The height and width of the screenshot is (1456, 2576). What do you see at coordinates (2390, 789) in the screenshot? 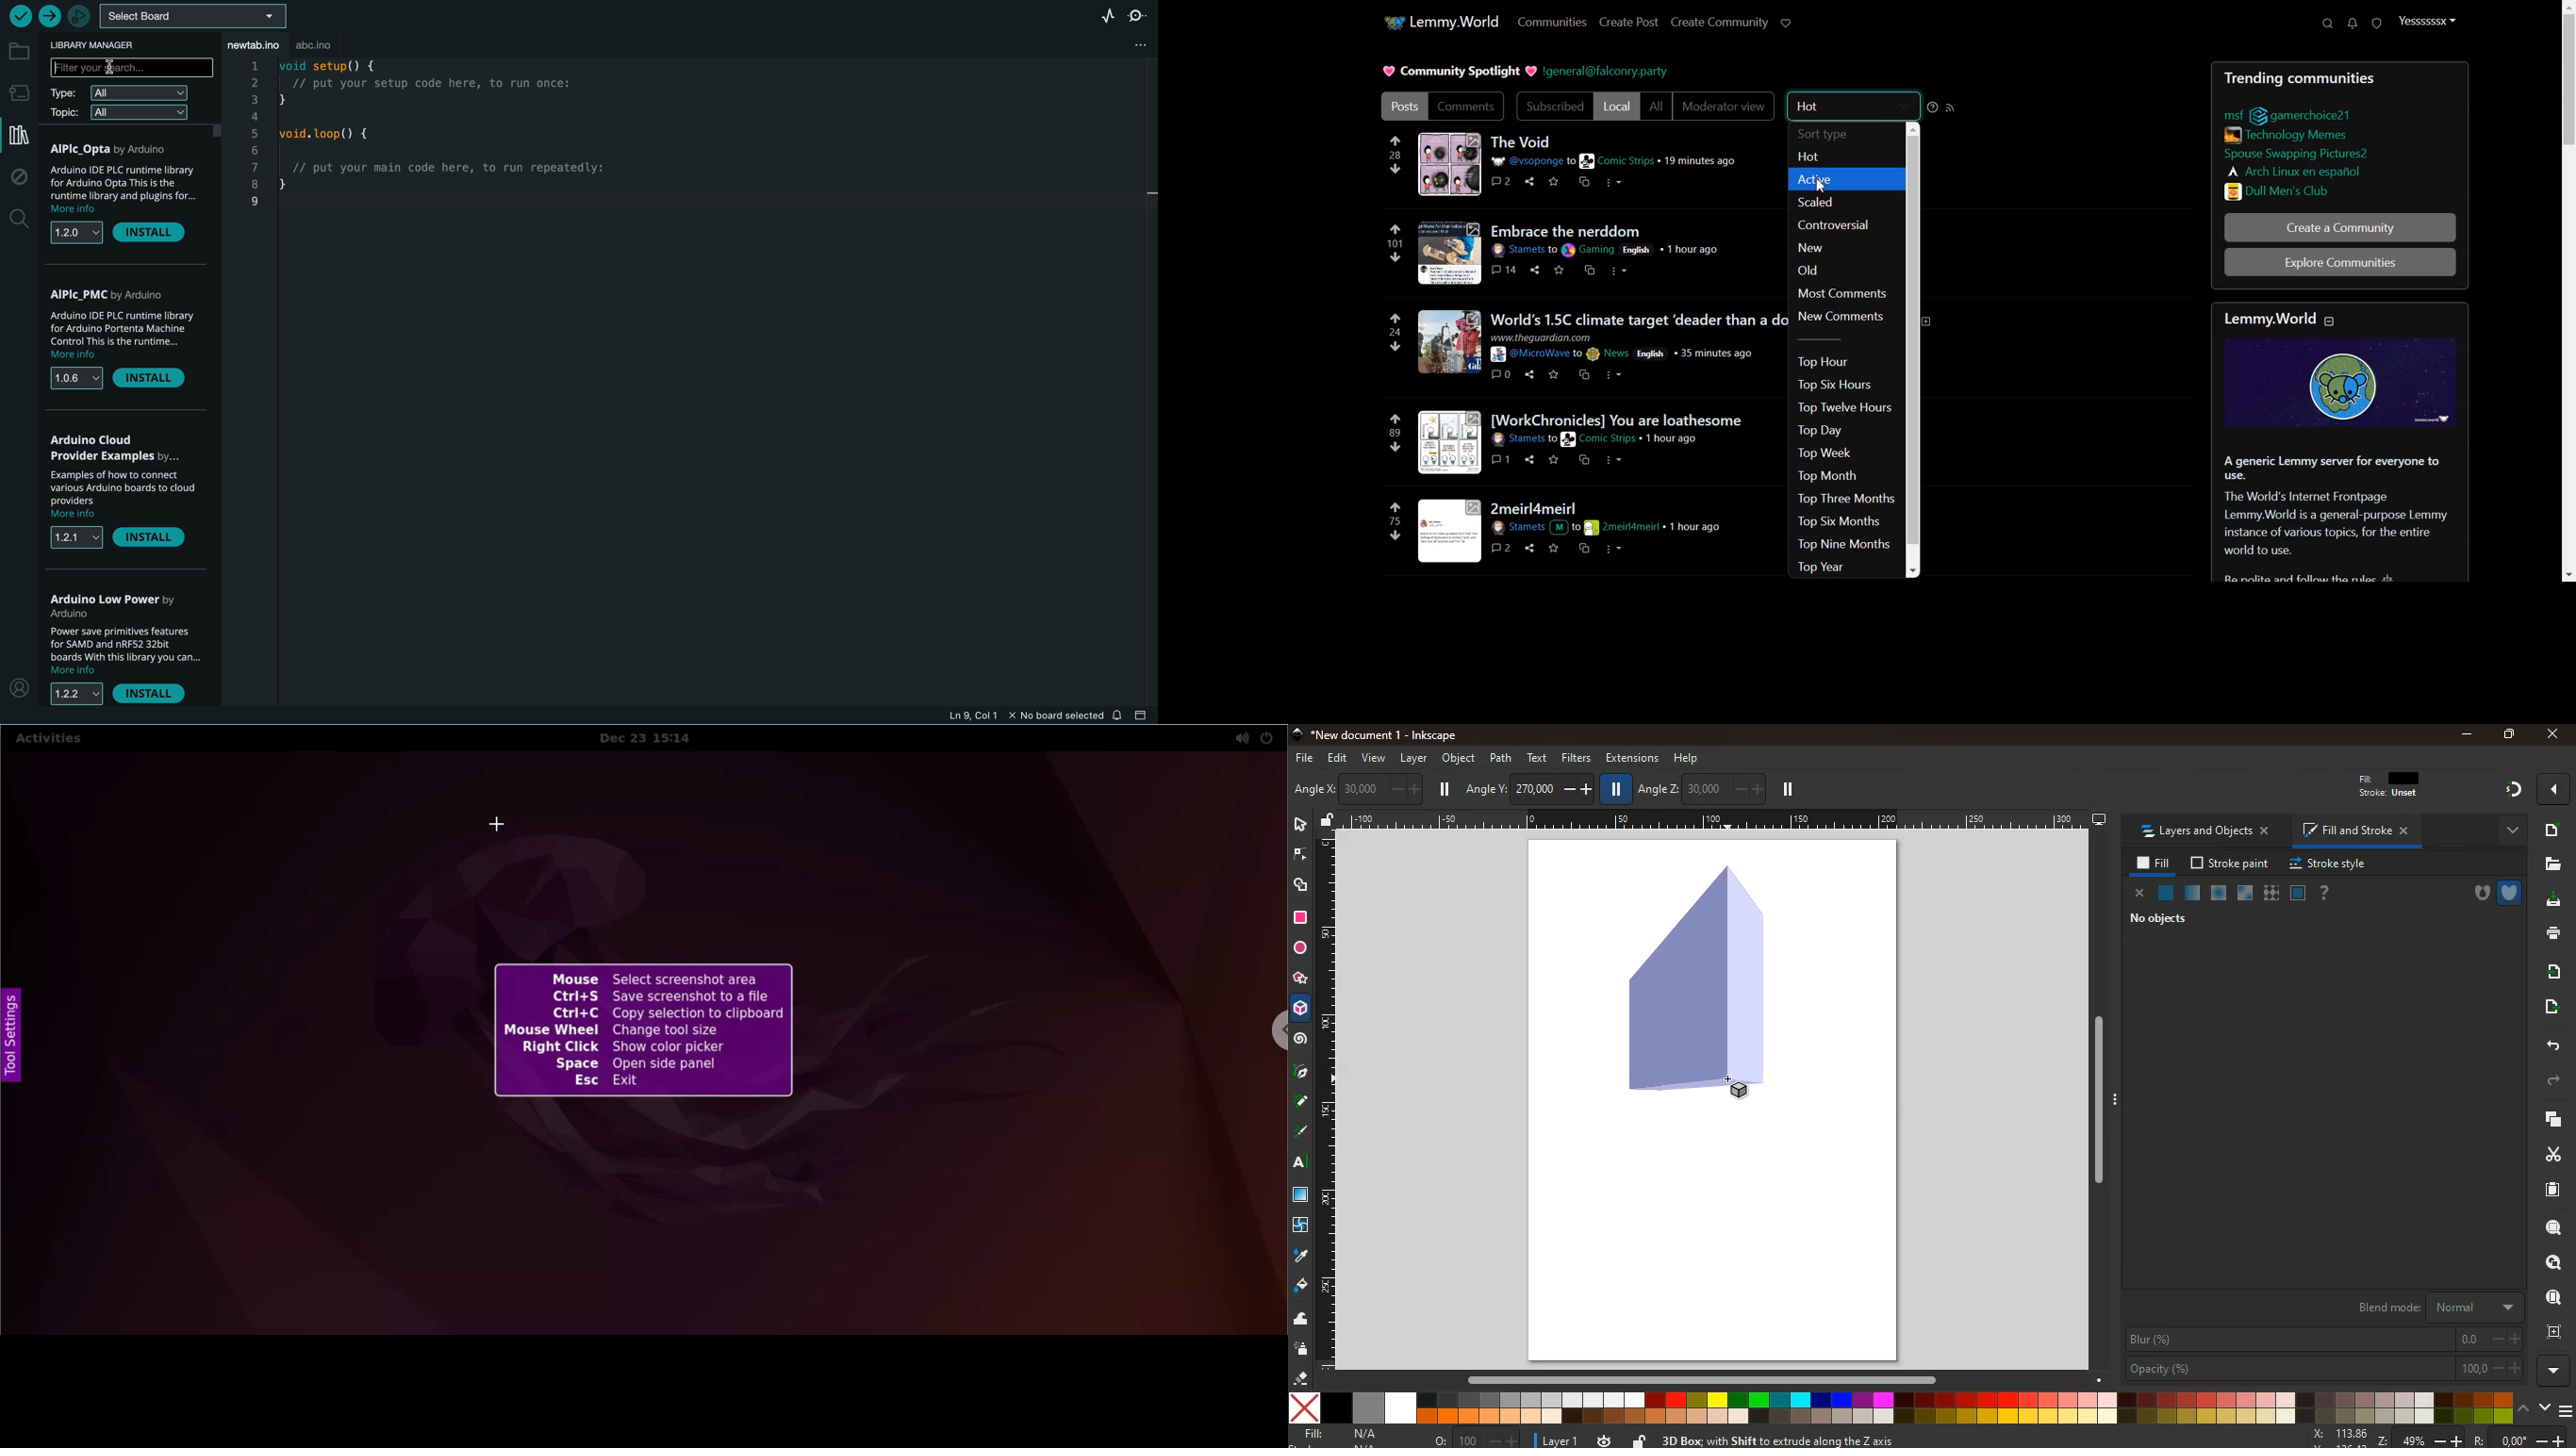
I see `filt` at bounding box center [2390, 789].